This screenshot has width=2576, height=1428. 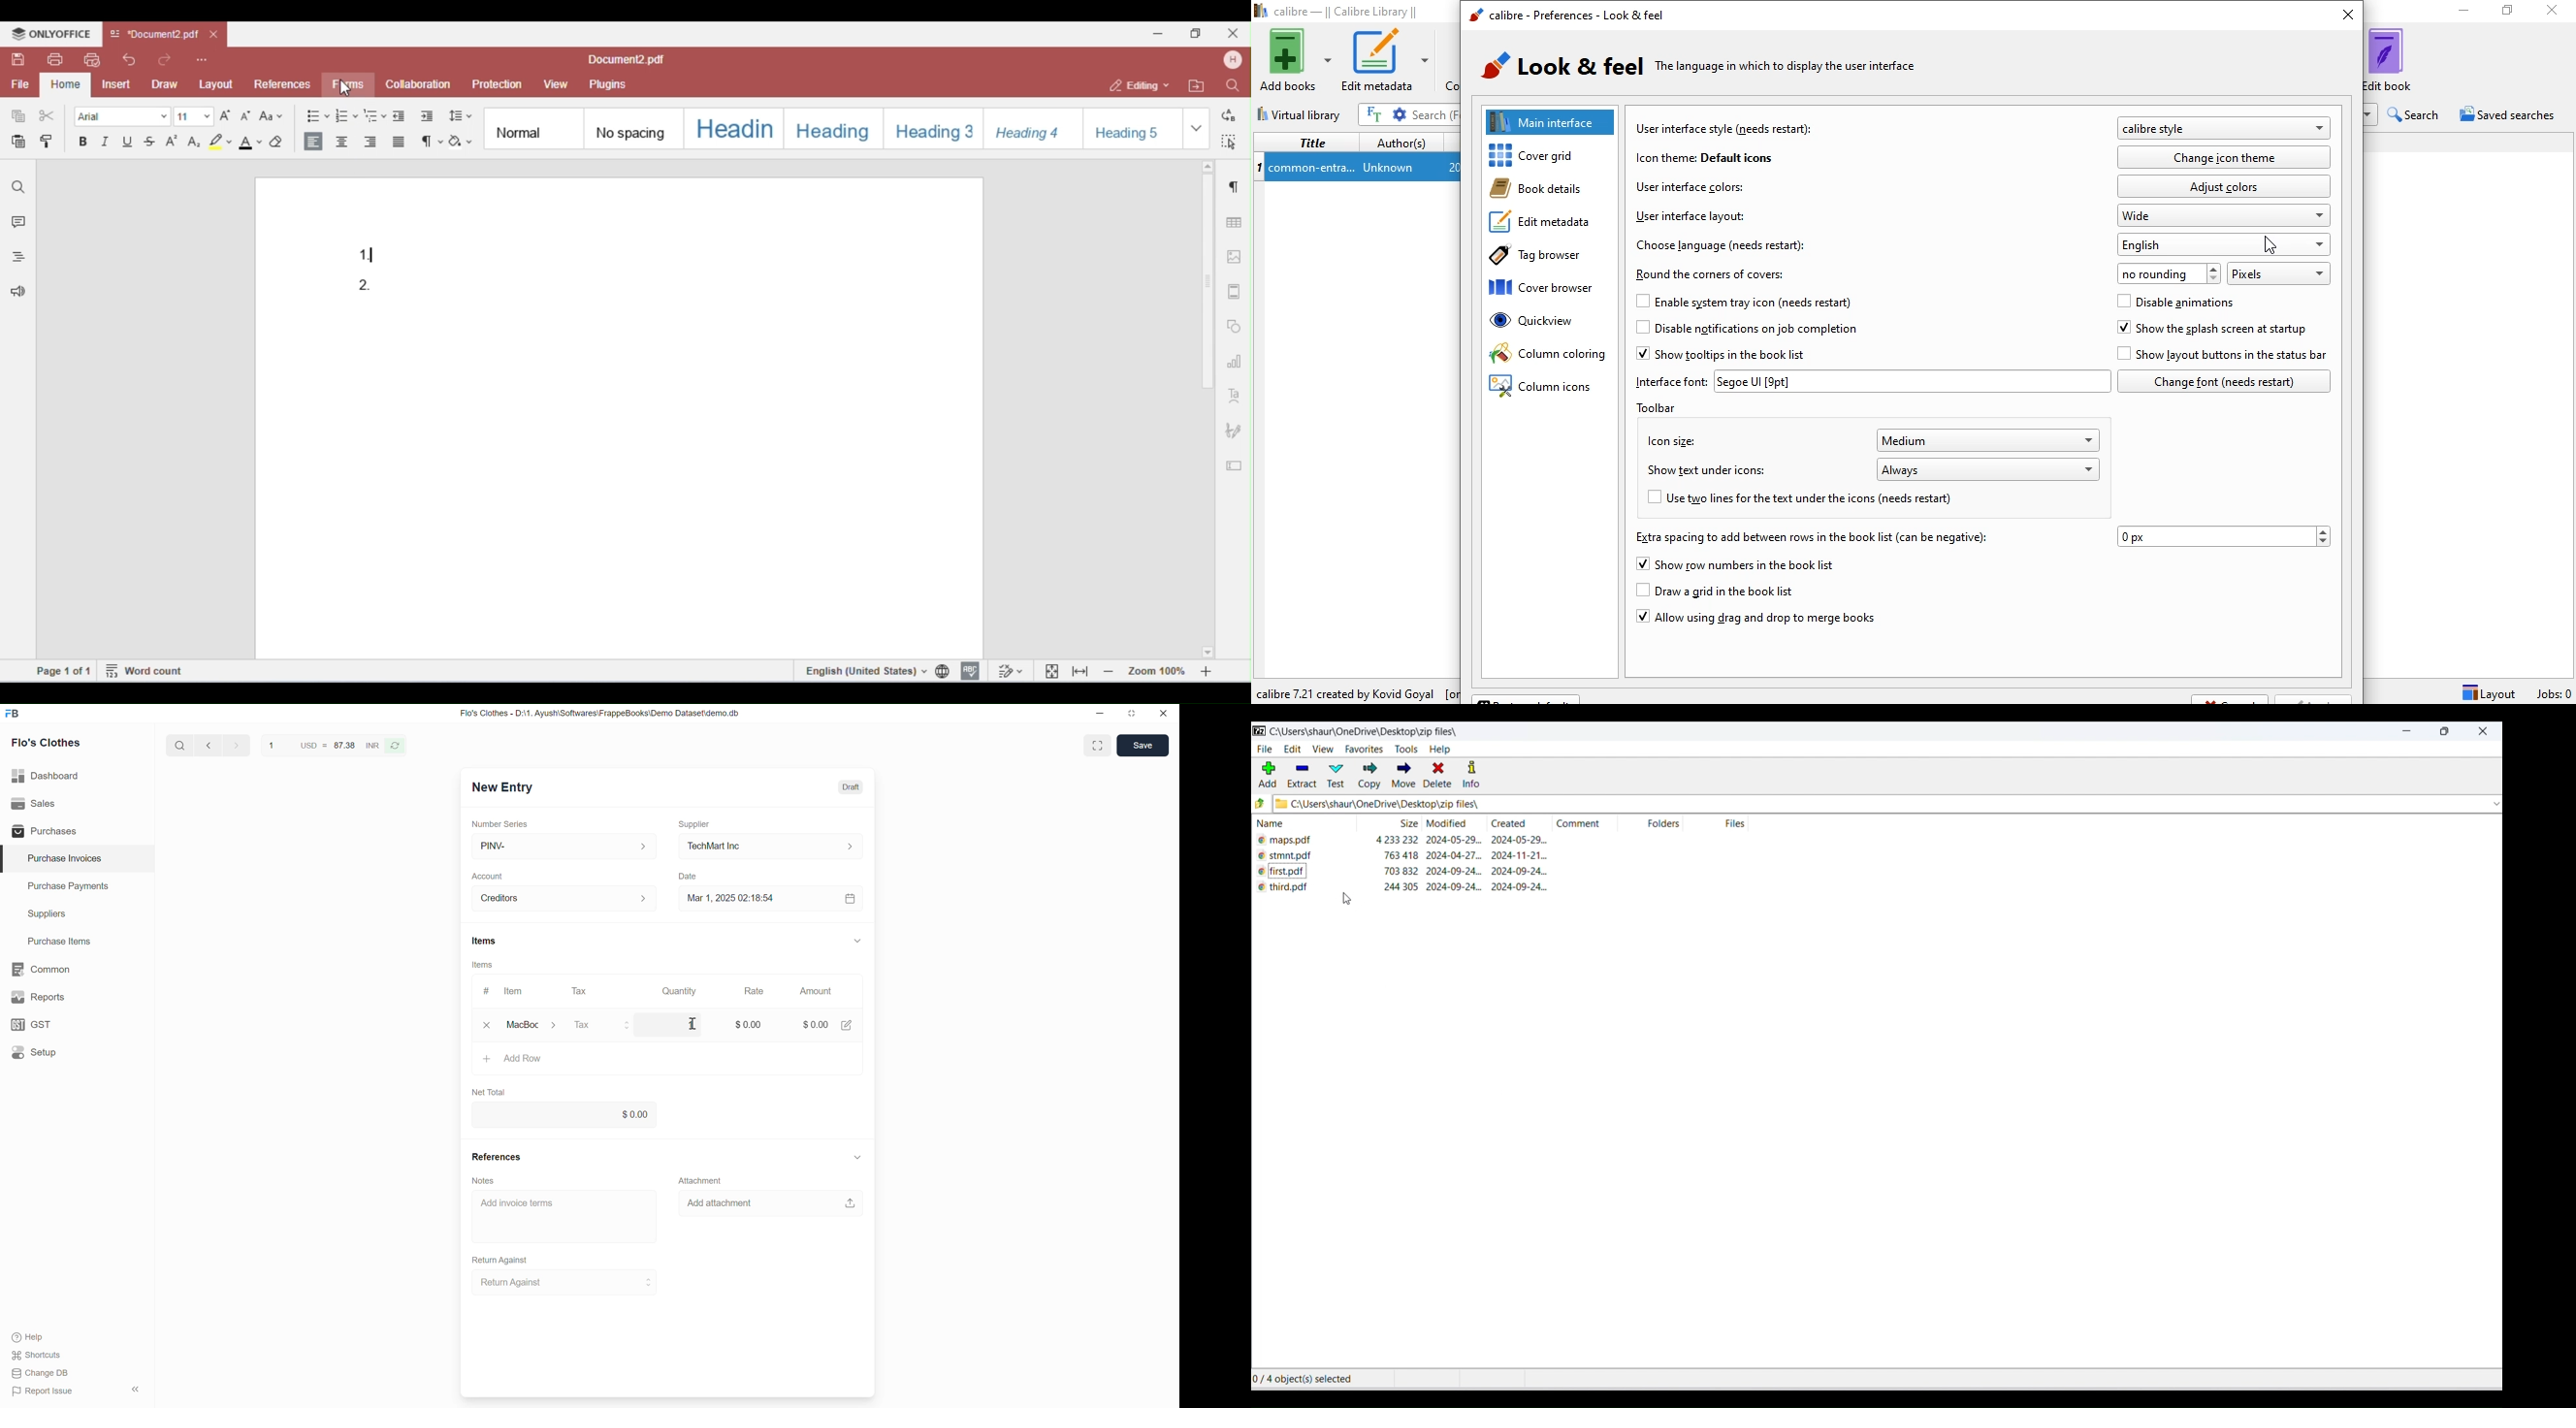 What do you see at coordinates (858, 940) in the screenshot?
I see `Collapse` at bounding box center [858, 940].